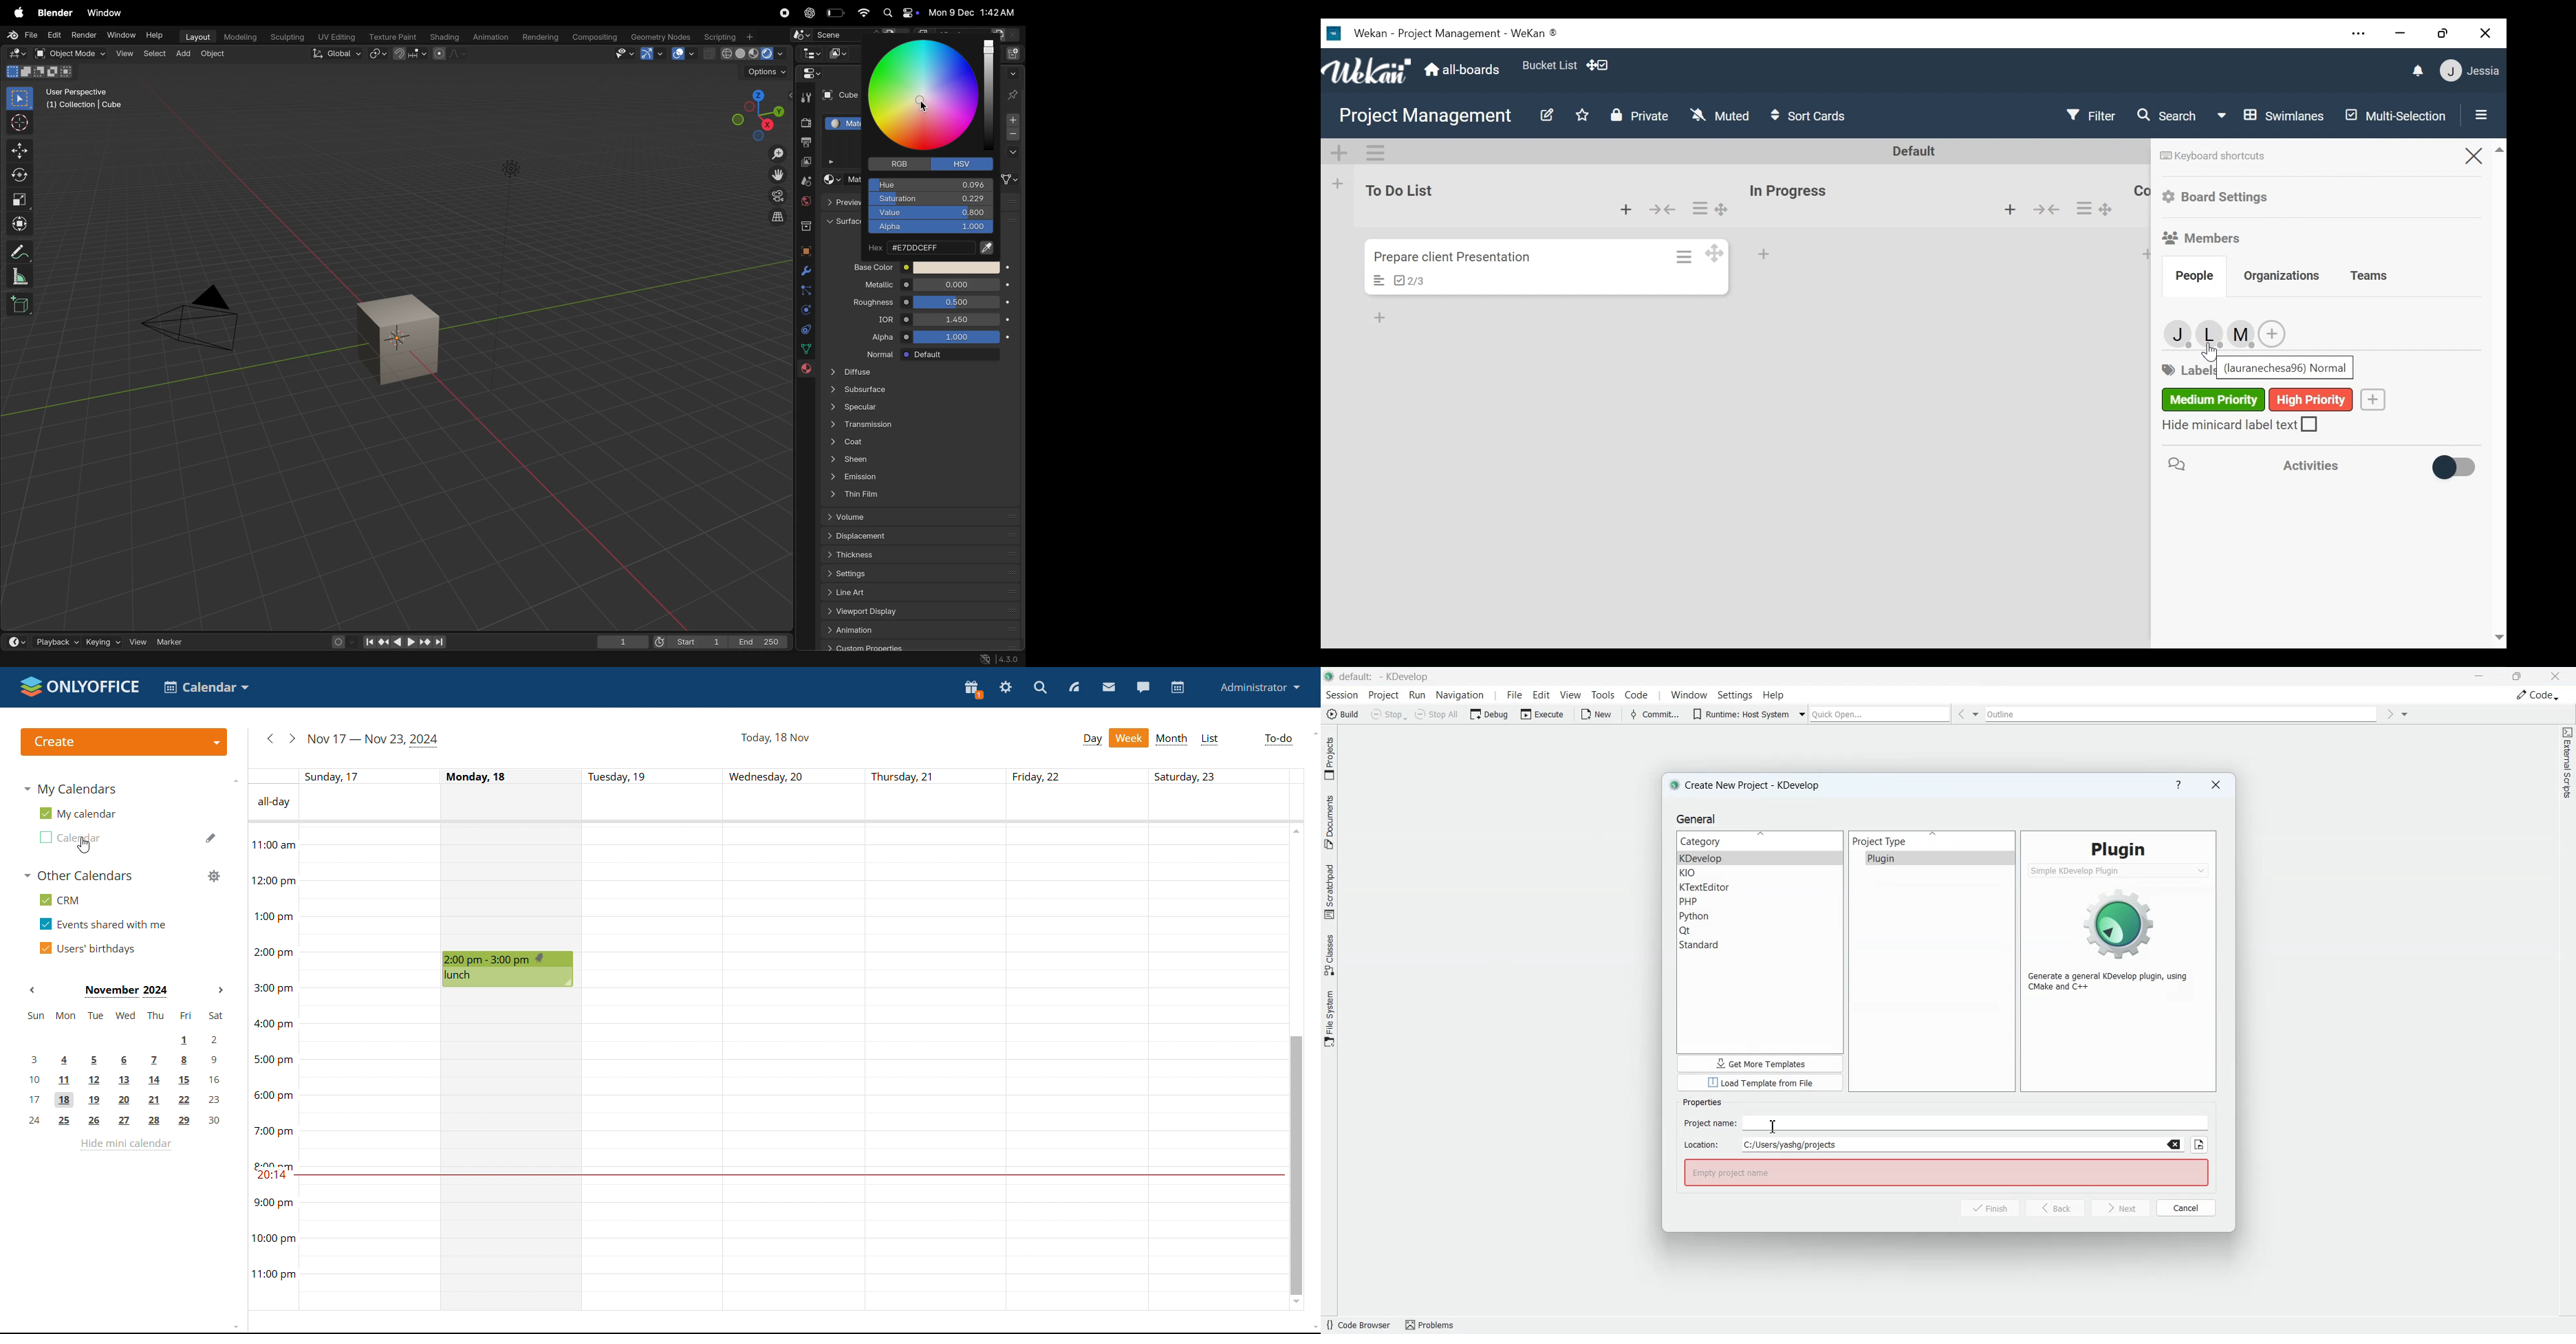 Image resolution: width=2576 pixels, height=1344 pixels. I want to click on Code, so click(2538, 694).